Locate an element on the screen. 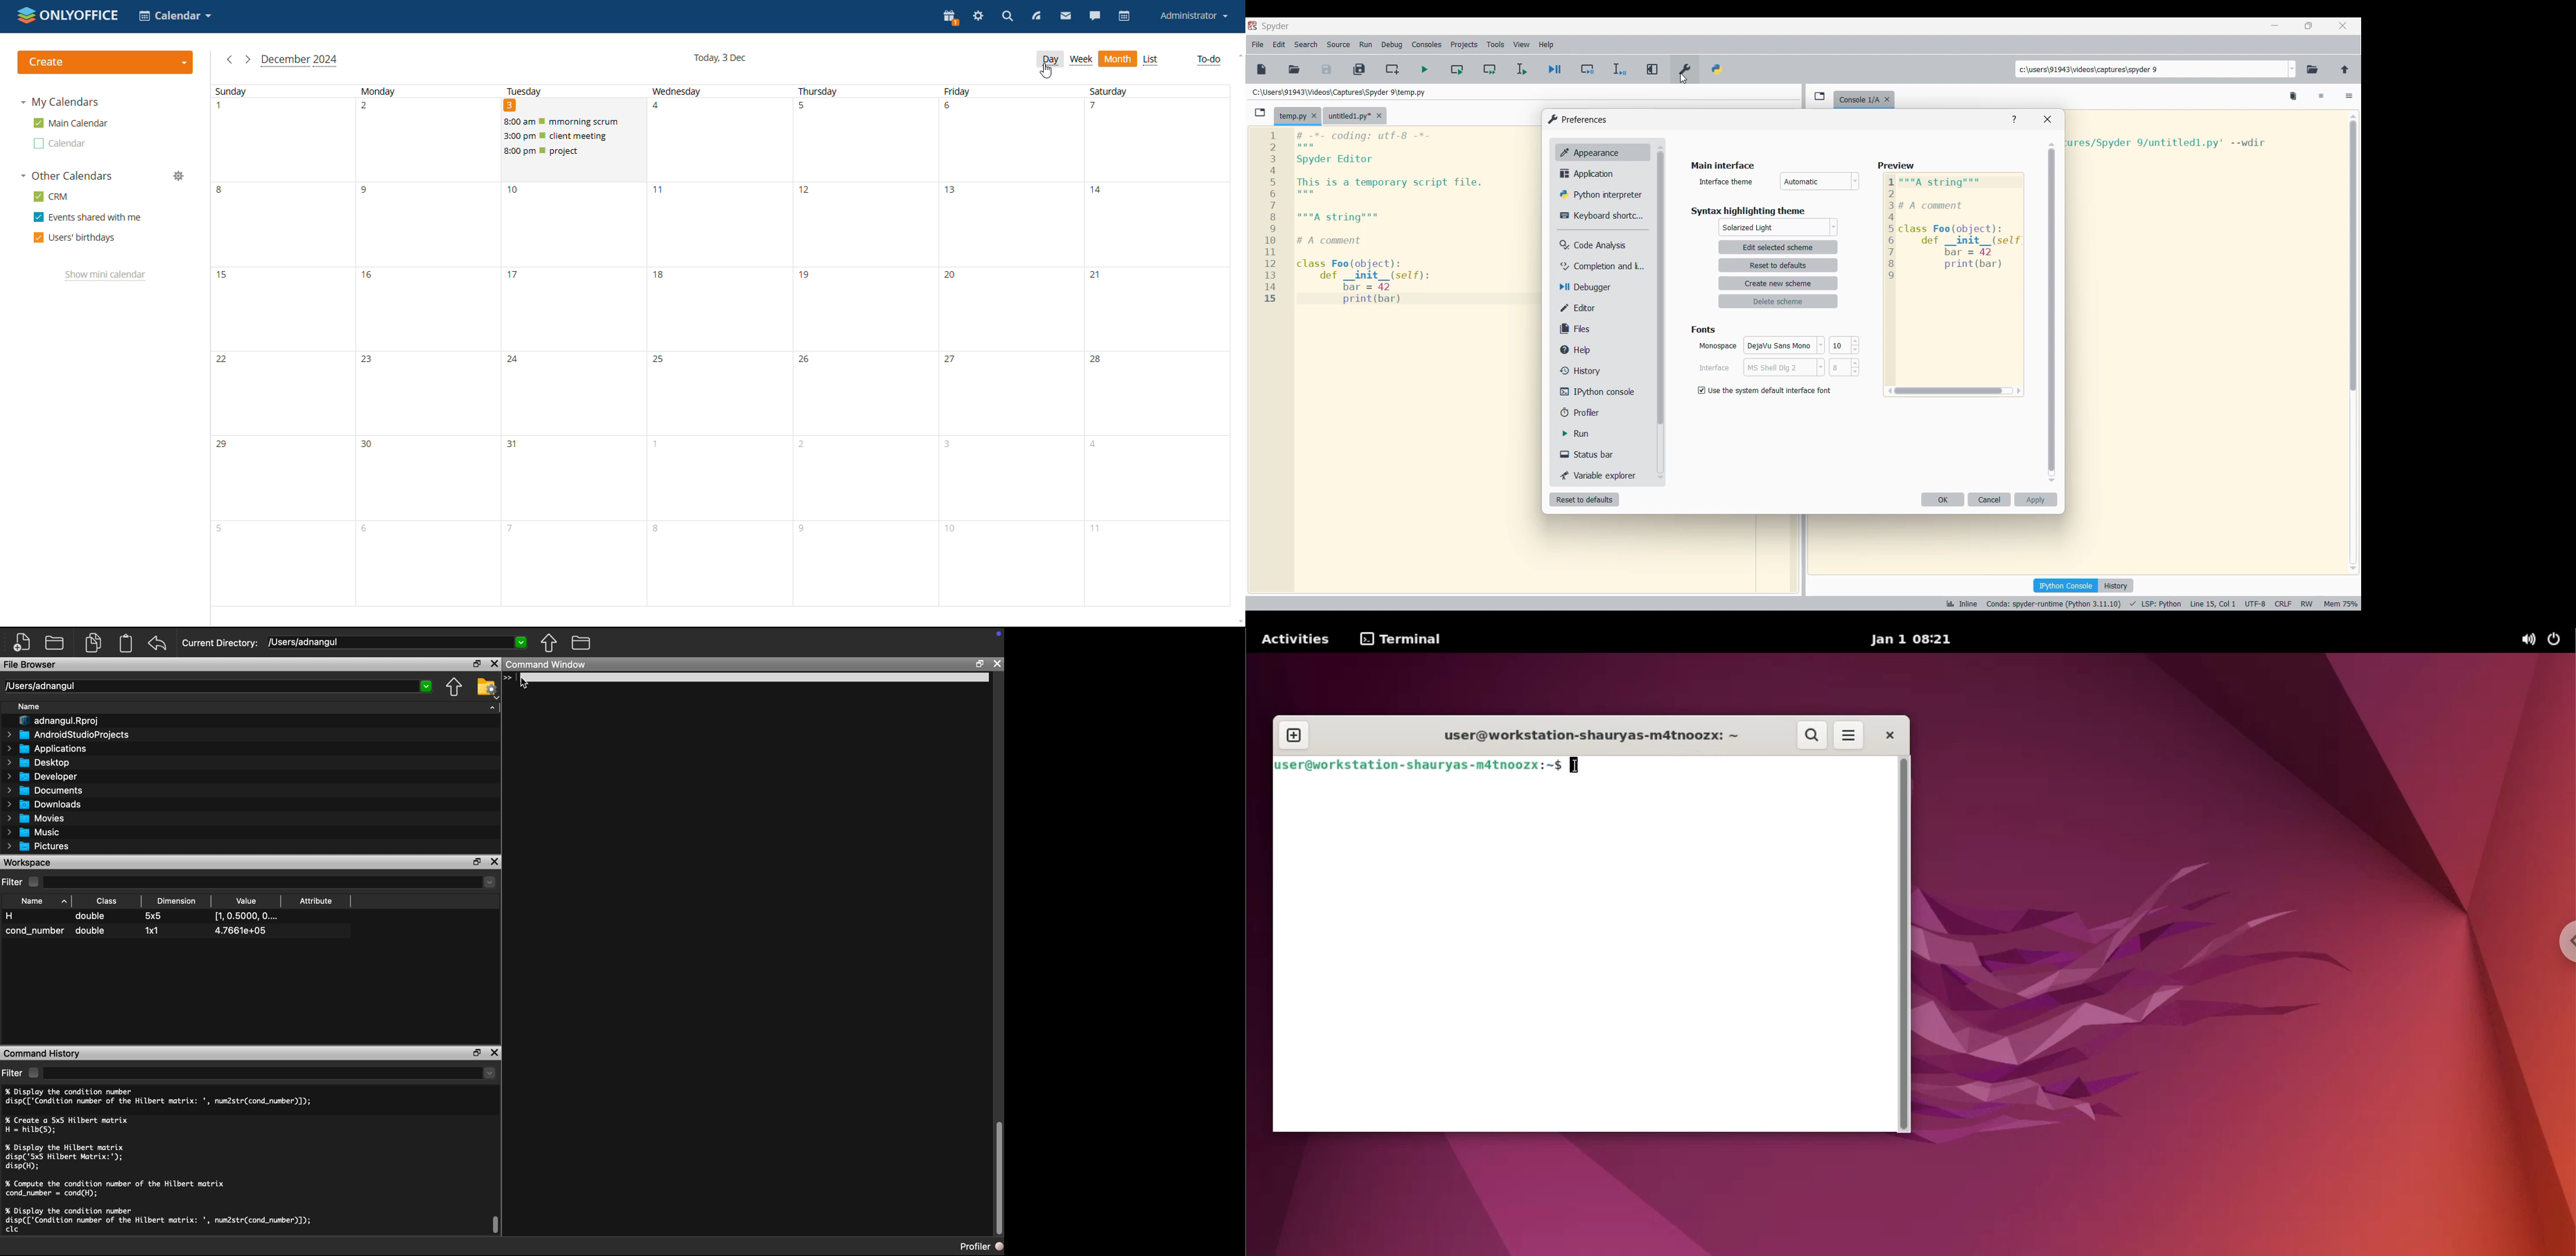  Remove all variables from namespace is located at coordinates (2294, 97).